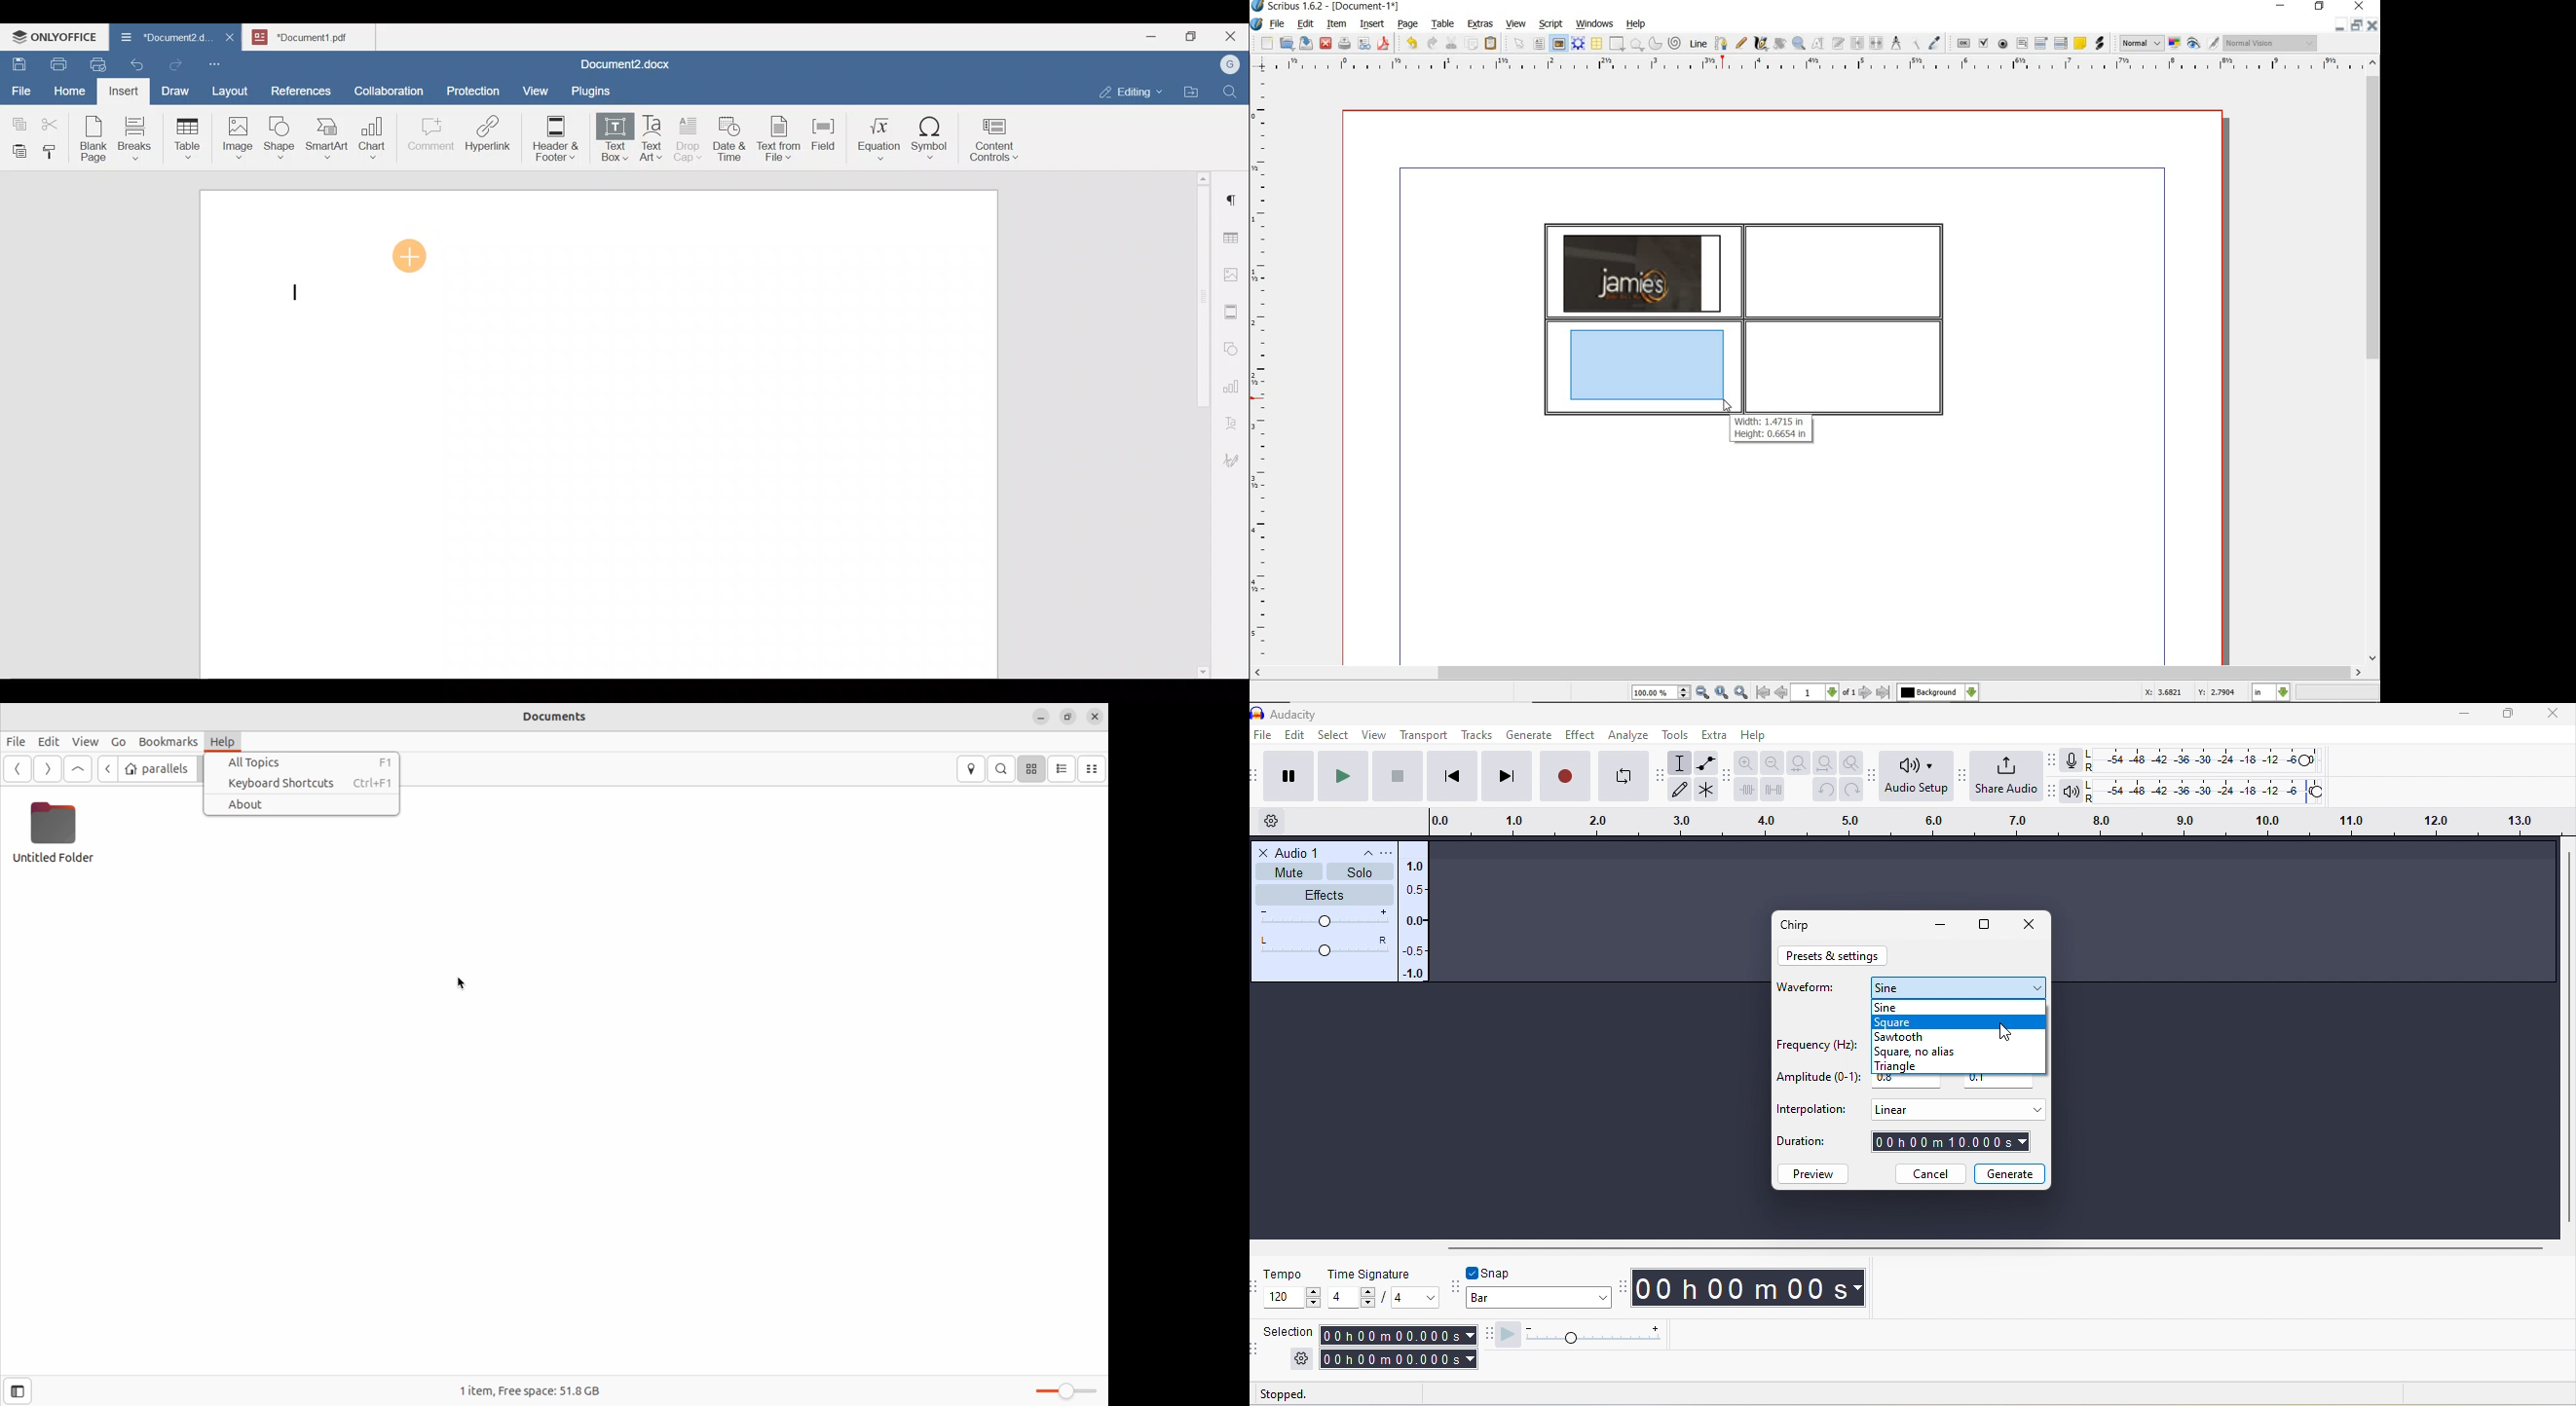 The image size is (2576, 1428). Describe the element at coordinates (1824, 692) in the screenshot. I see `select current page level` at that location.